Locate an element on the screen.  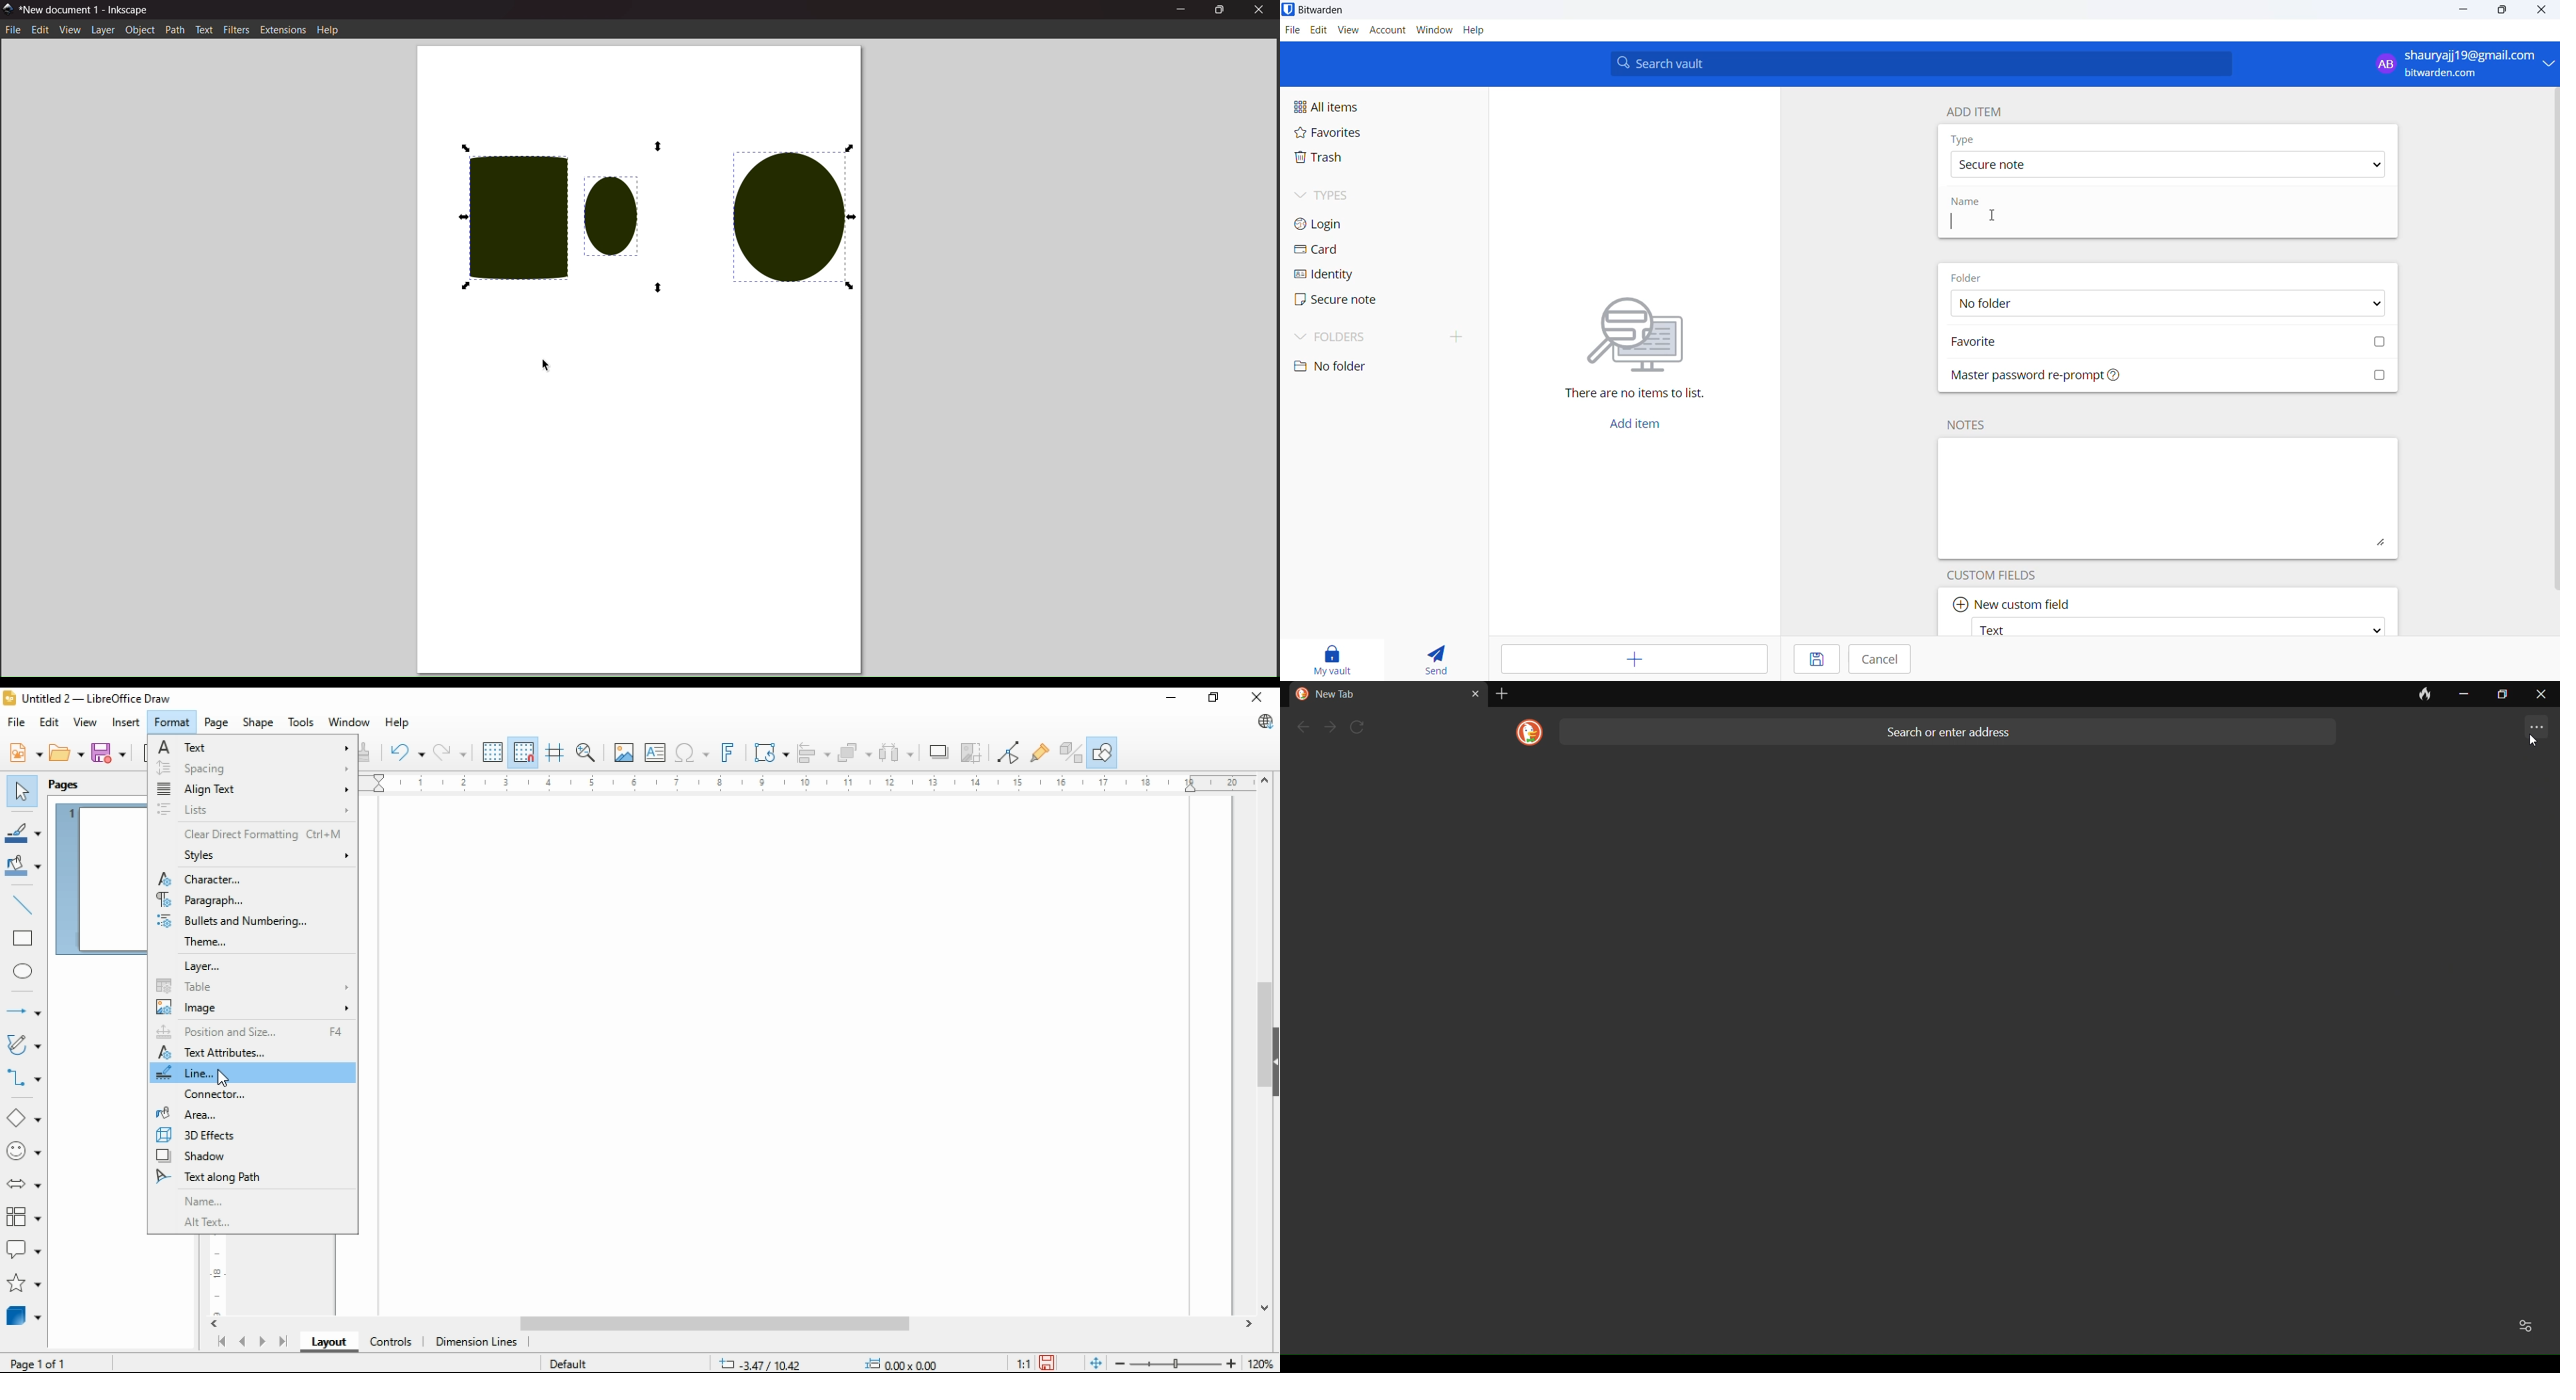
symbol shapes is located at coordinates (25, 1150).